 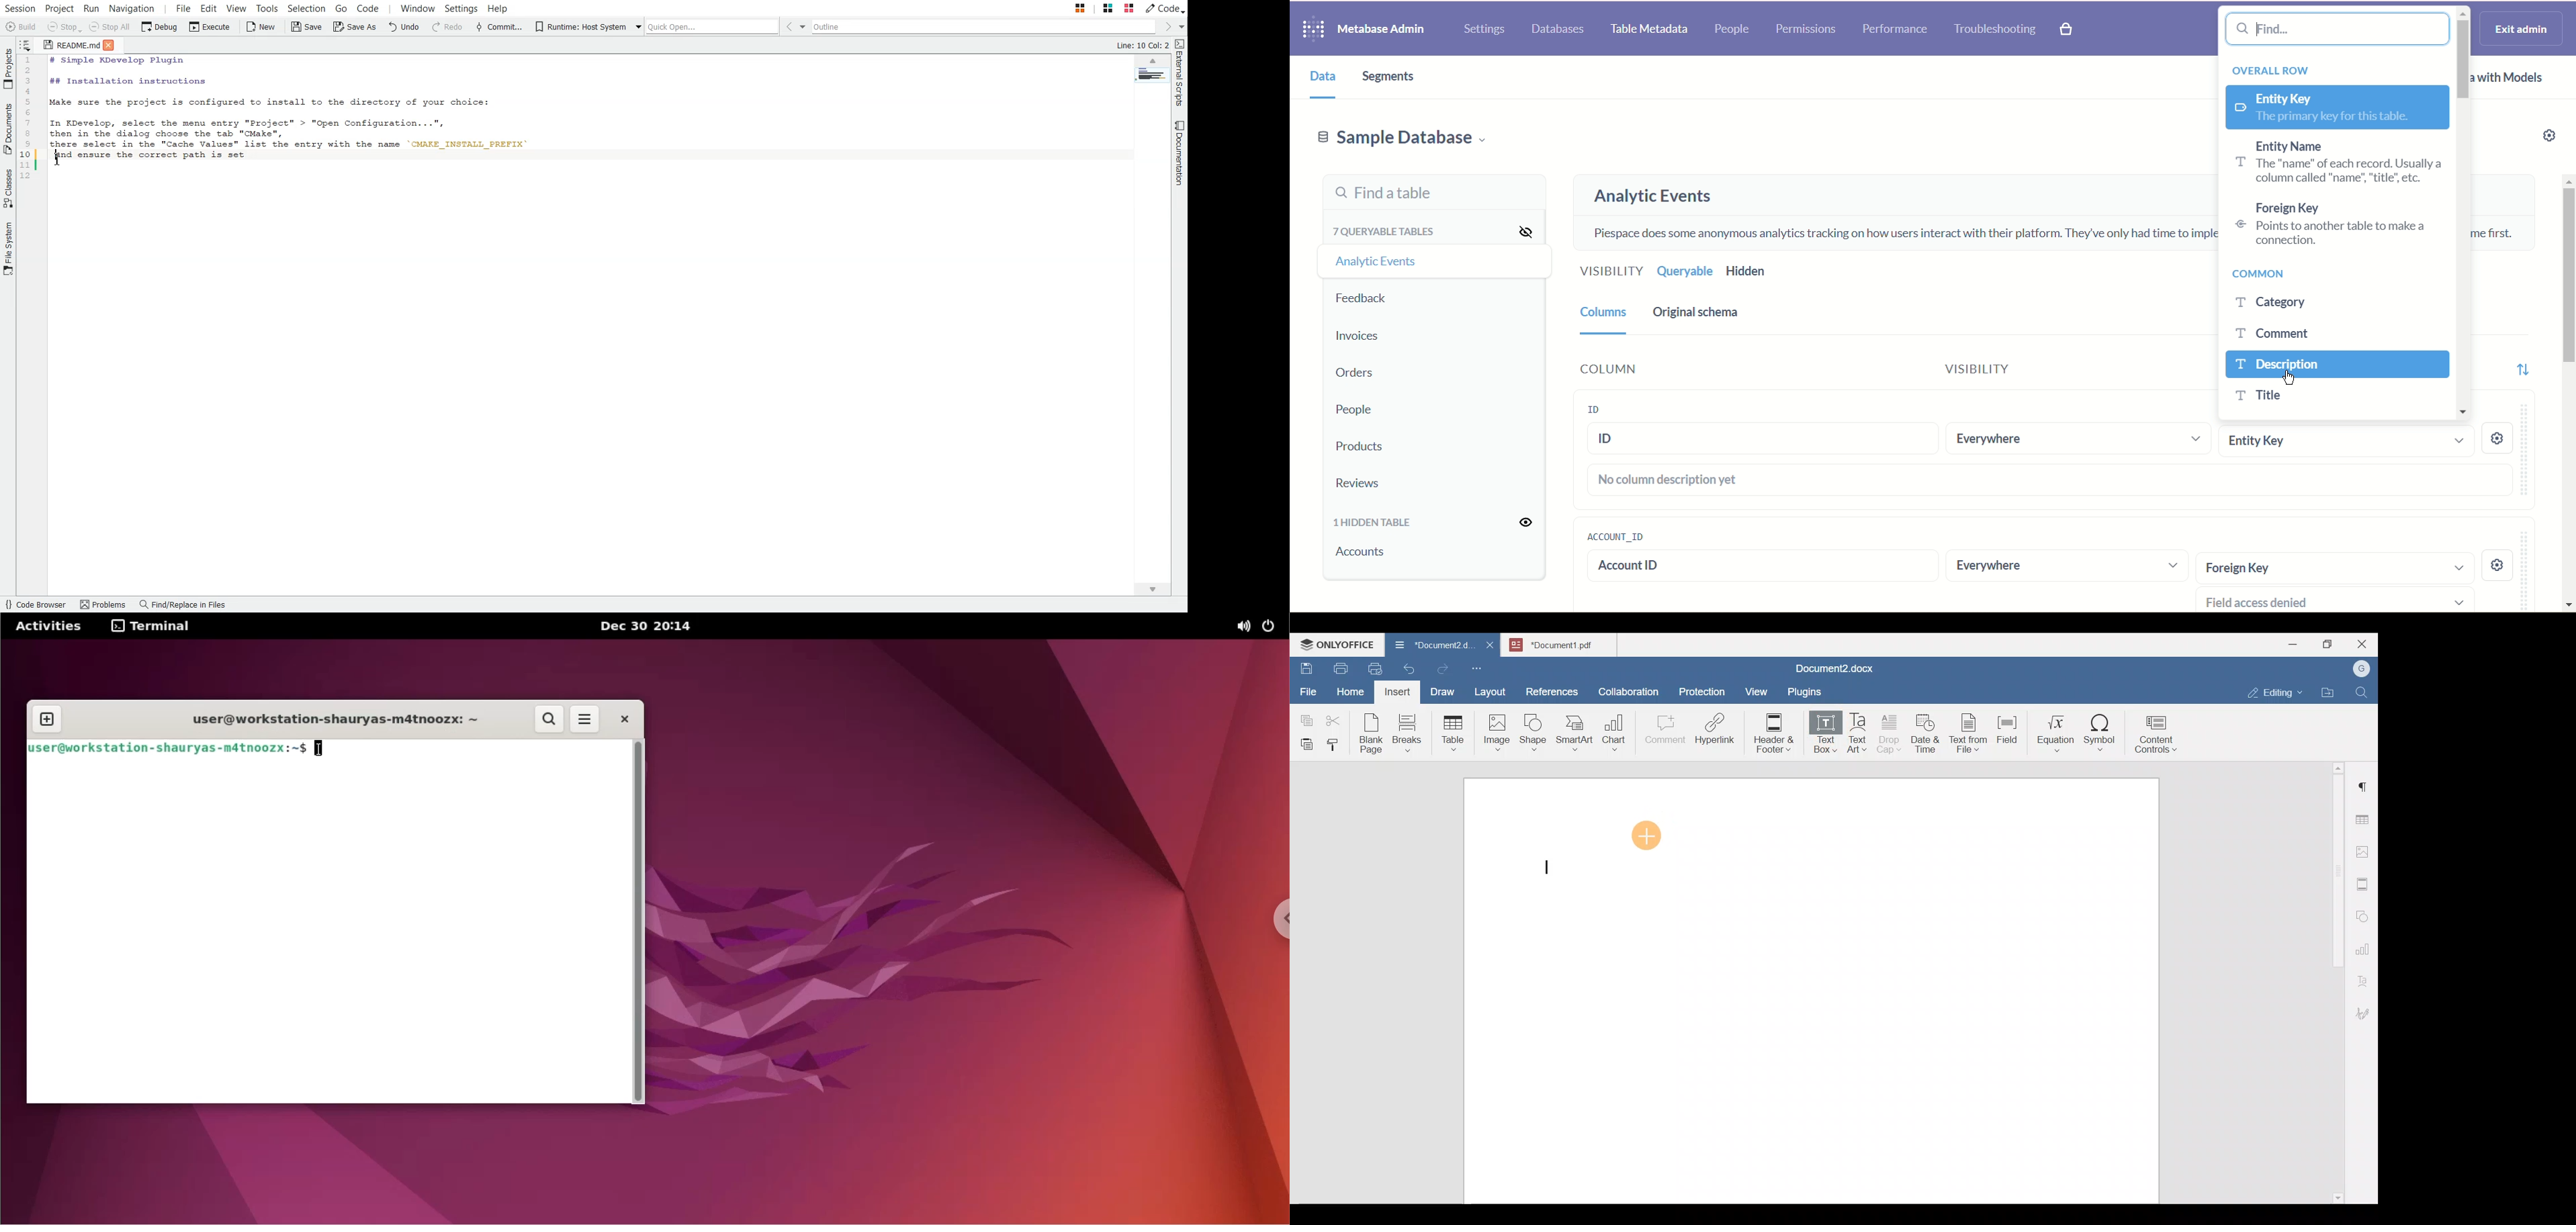 I want to click on common, so click(x=2266, y=275).